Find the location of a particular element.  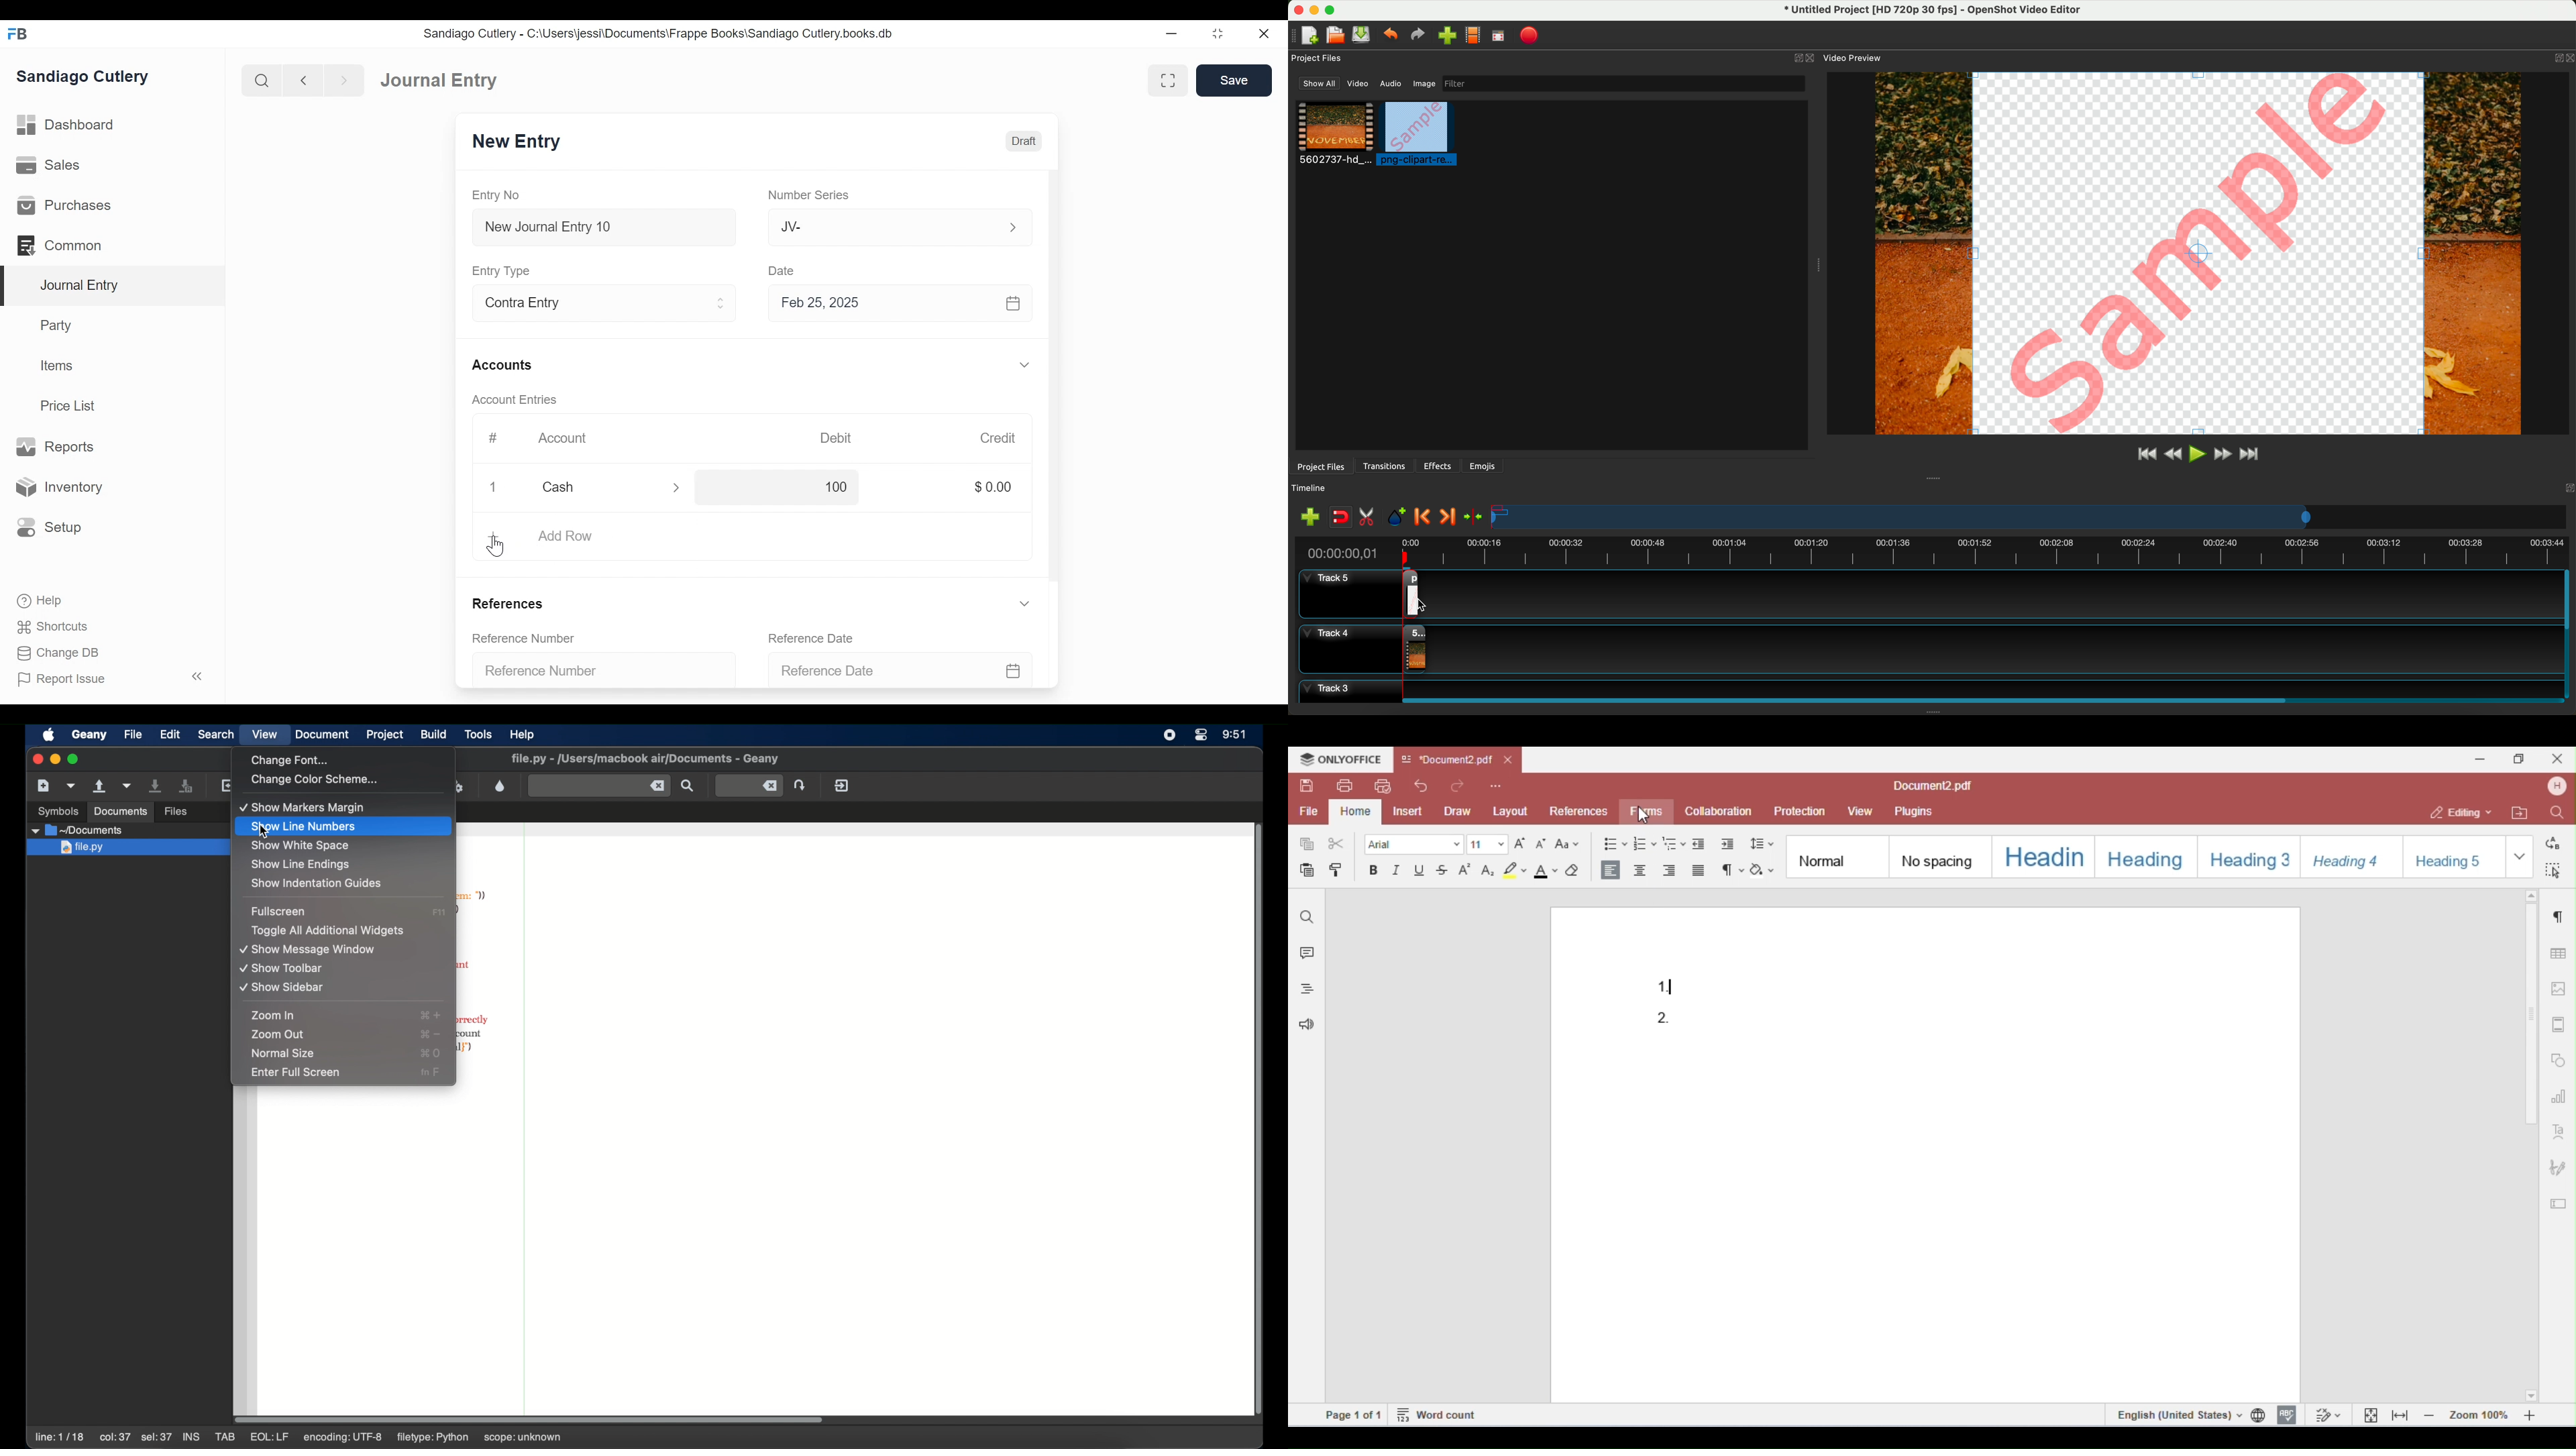

Reference Number is located at coordinates (526, 639).